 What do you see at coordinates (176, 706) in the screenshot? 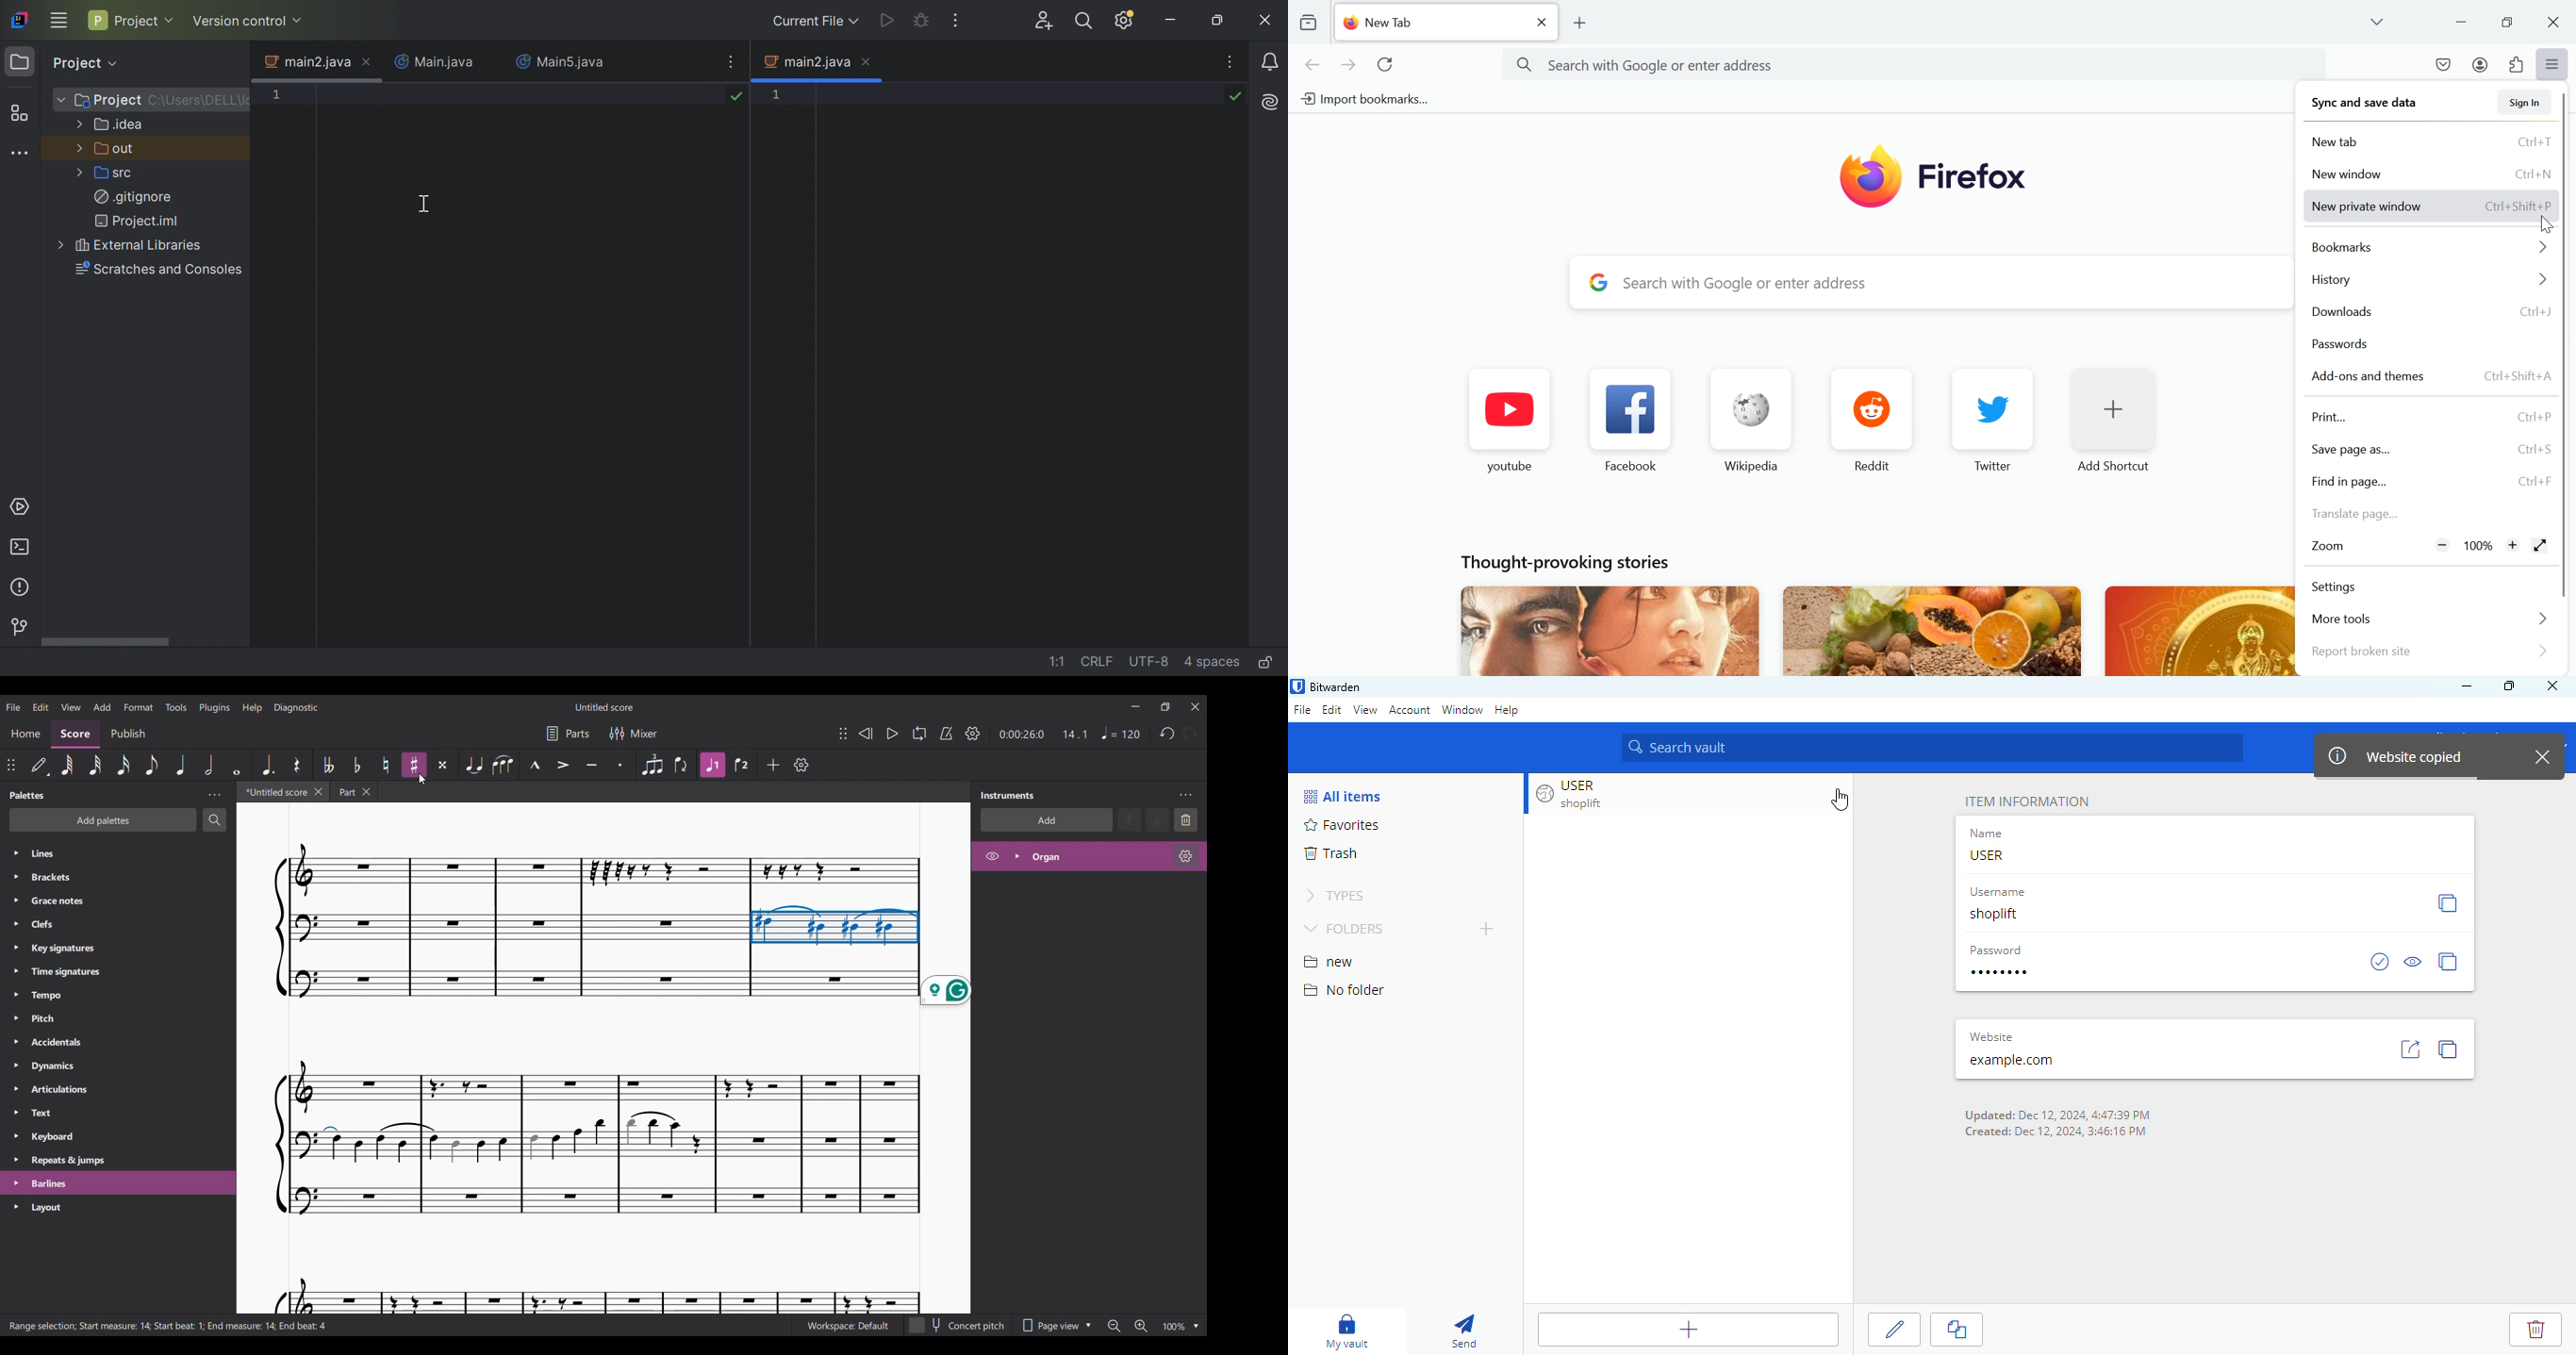
I see `Tools menu` at bounding box center [176, 706].